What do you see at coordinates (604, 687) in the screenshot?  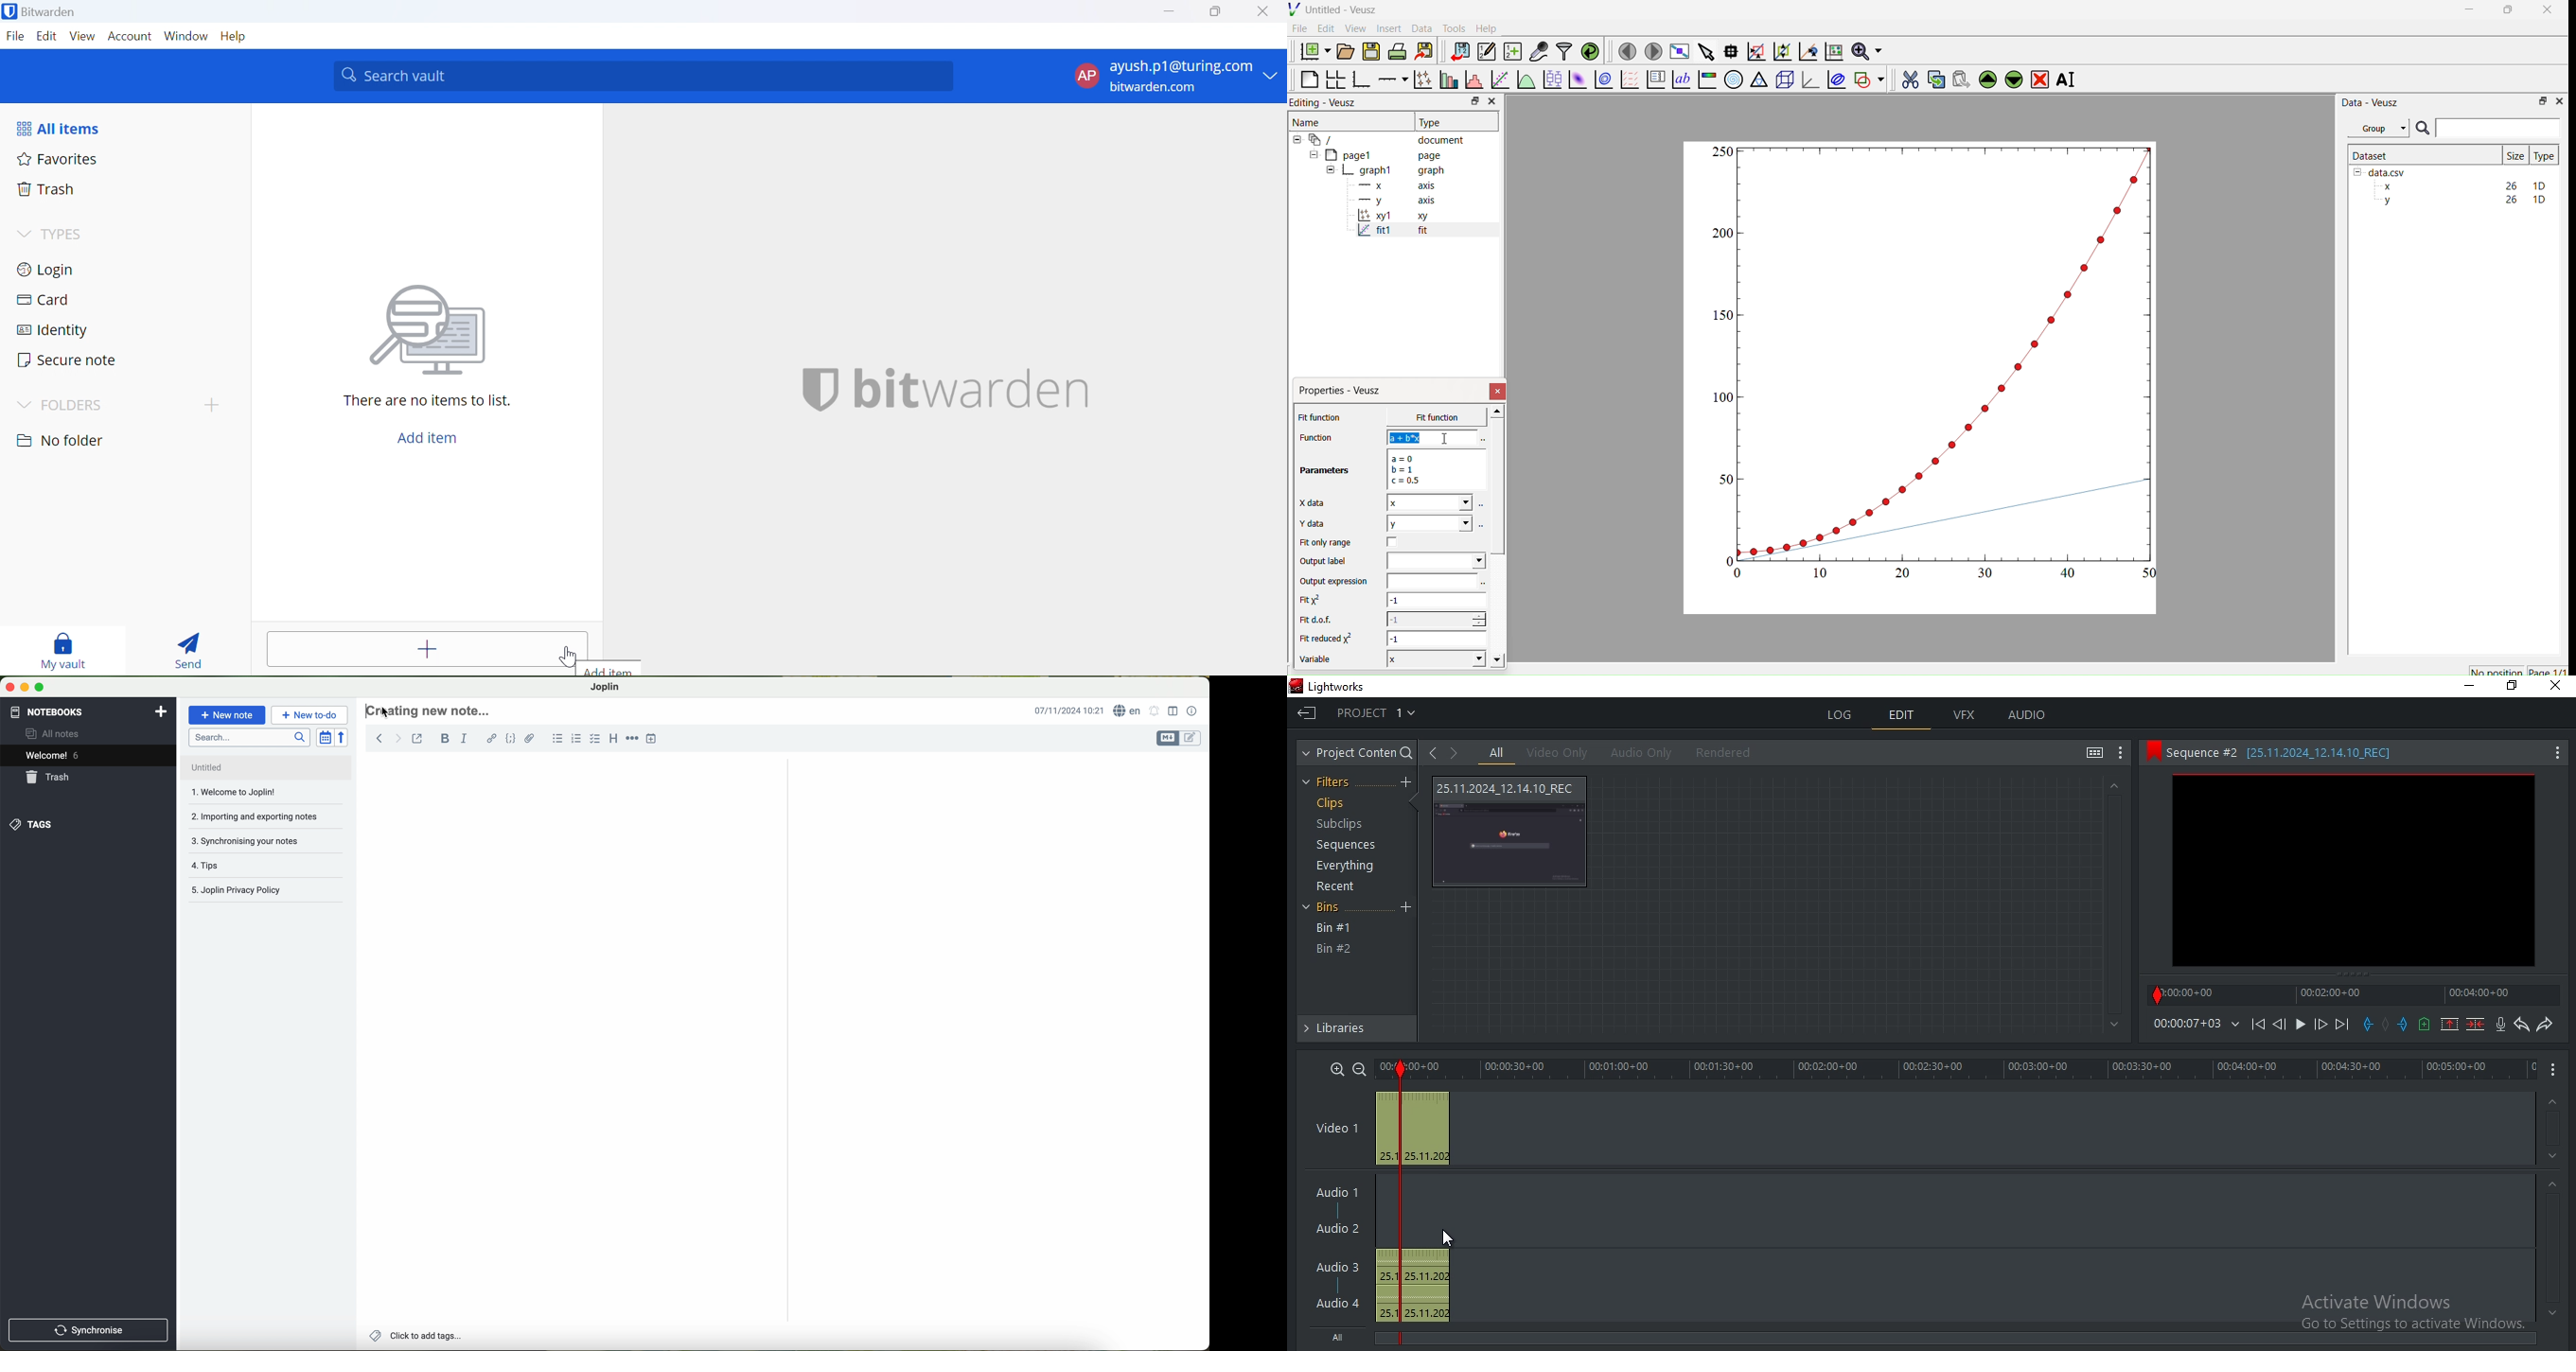 I see `Joplin` at bounding box center [604, 687].